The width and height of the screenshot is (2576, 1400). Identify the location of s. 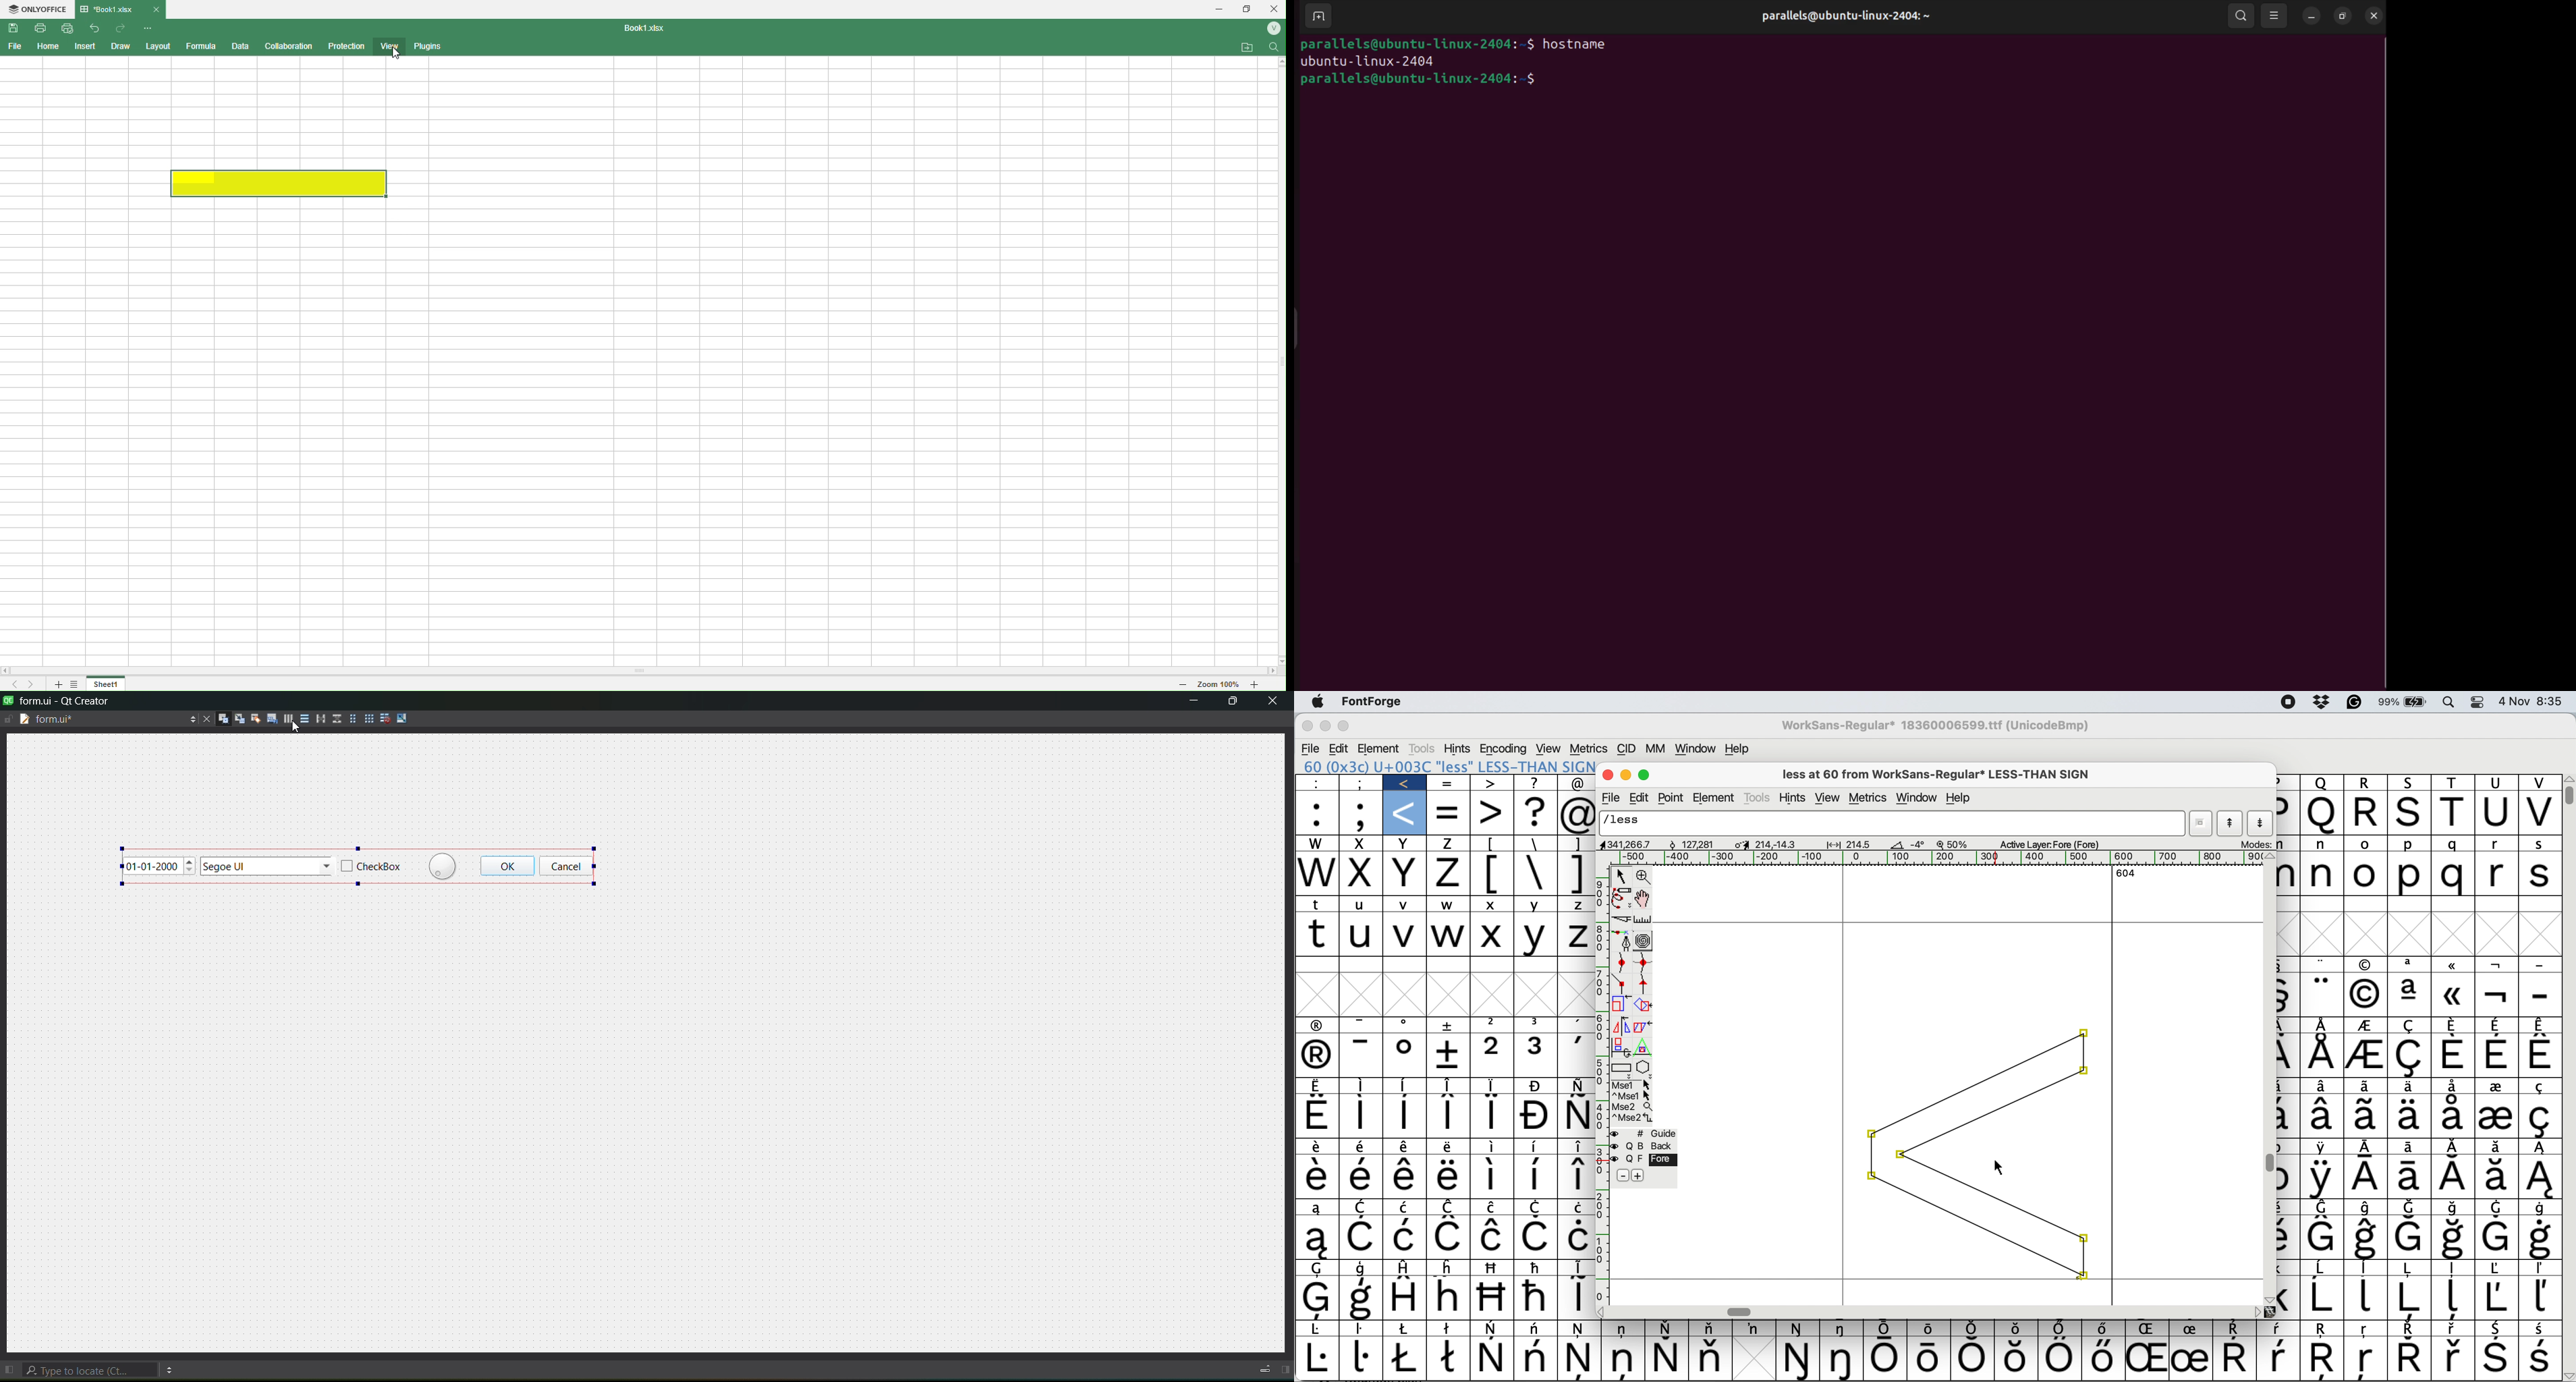
(2411, 814).